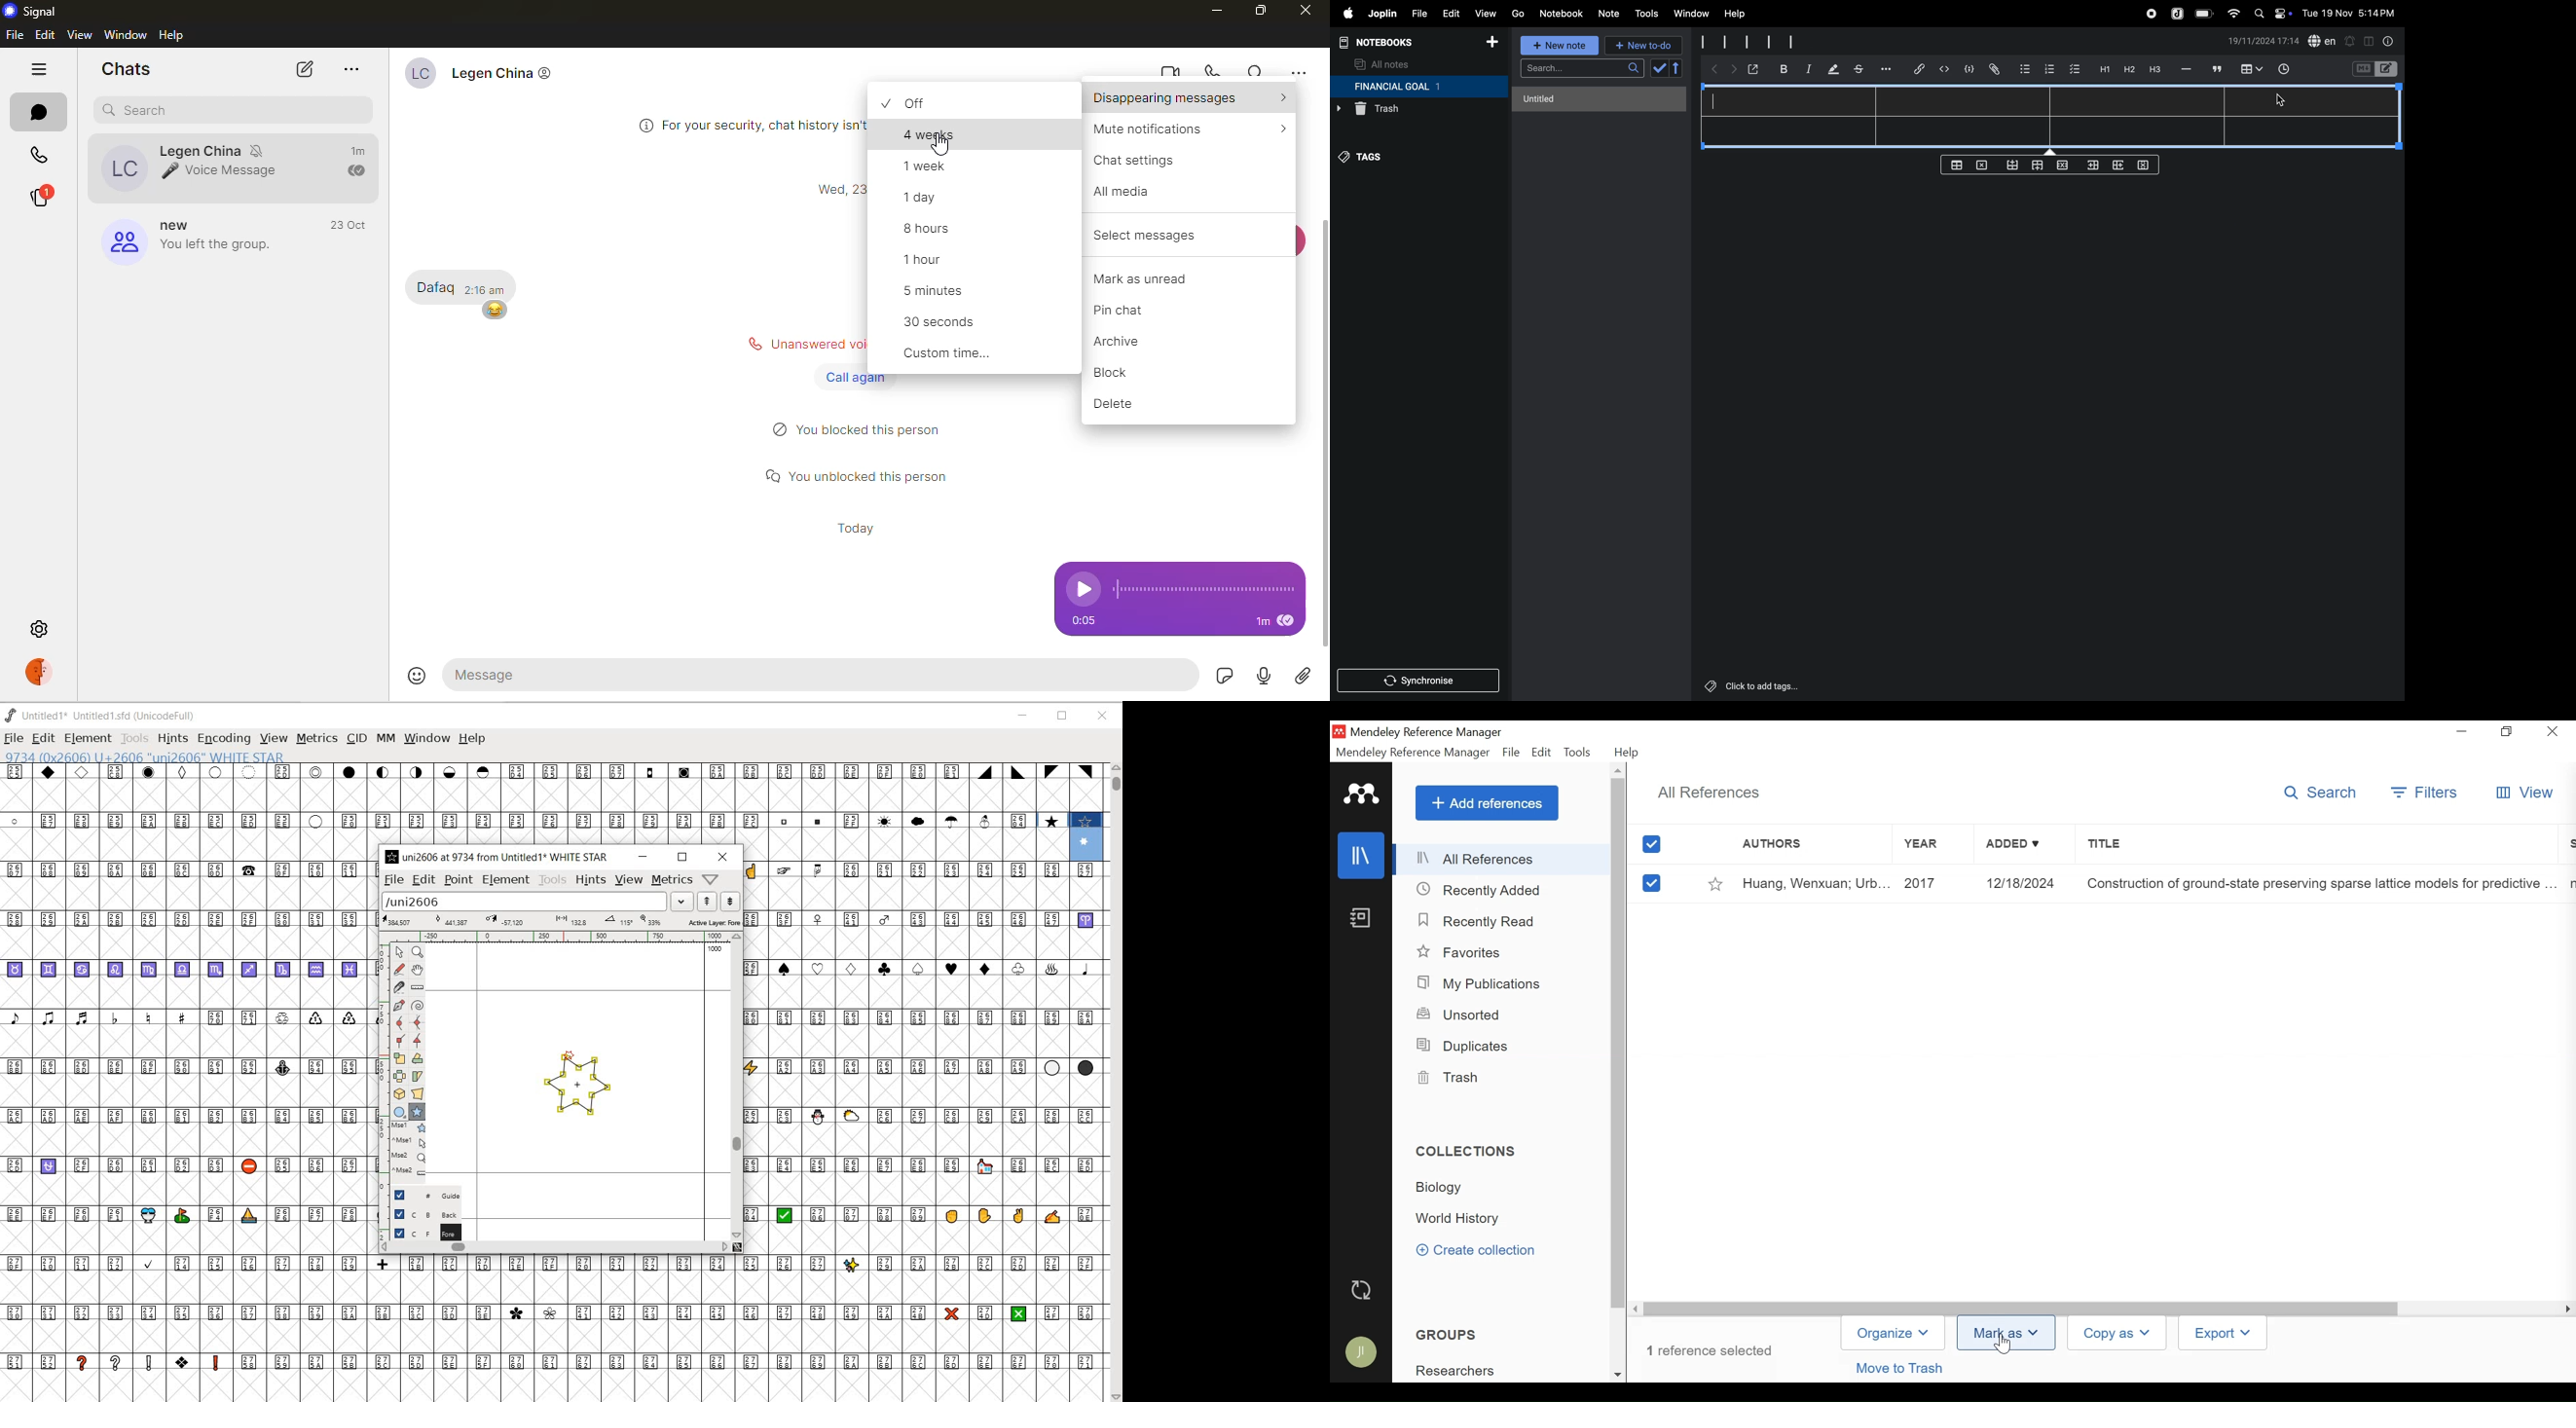 This screenshot has width=2576, height=1428. What do you see at coordinates (1380, 14) in the screenshot?
I see `joplin menu` at bounding box center [1380, 14].